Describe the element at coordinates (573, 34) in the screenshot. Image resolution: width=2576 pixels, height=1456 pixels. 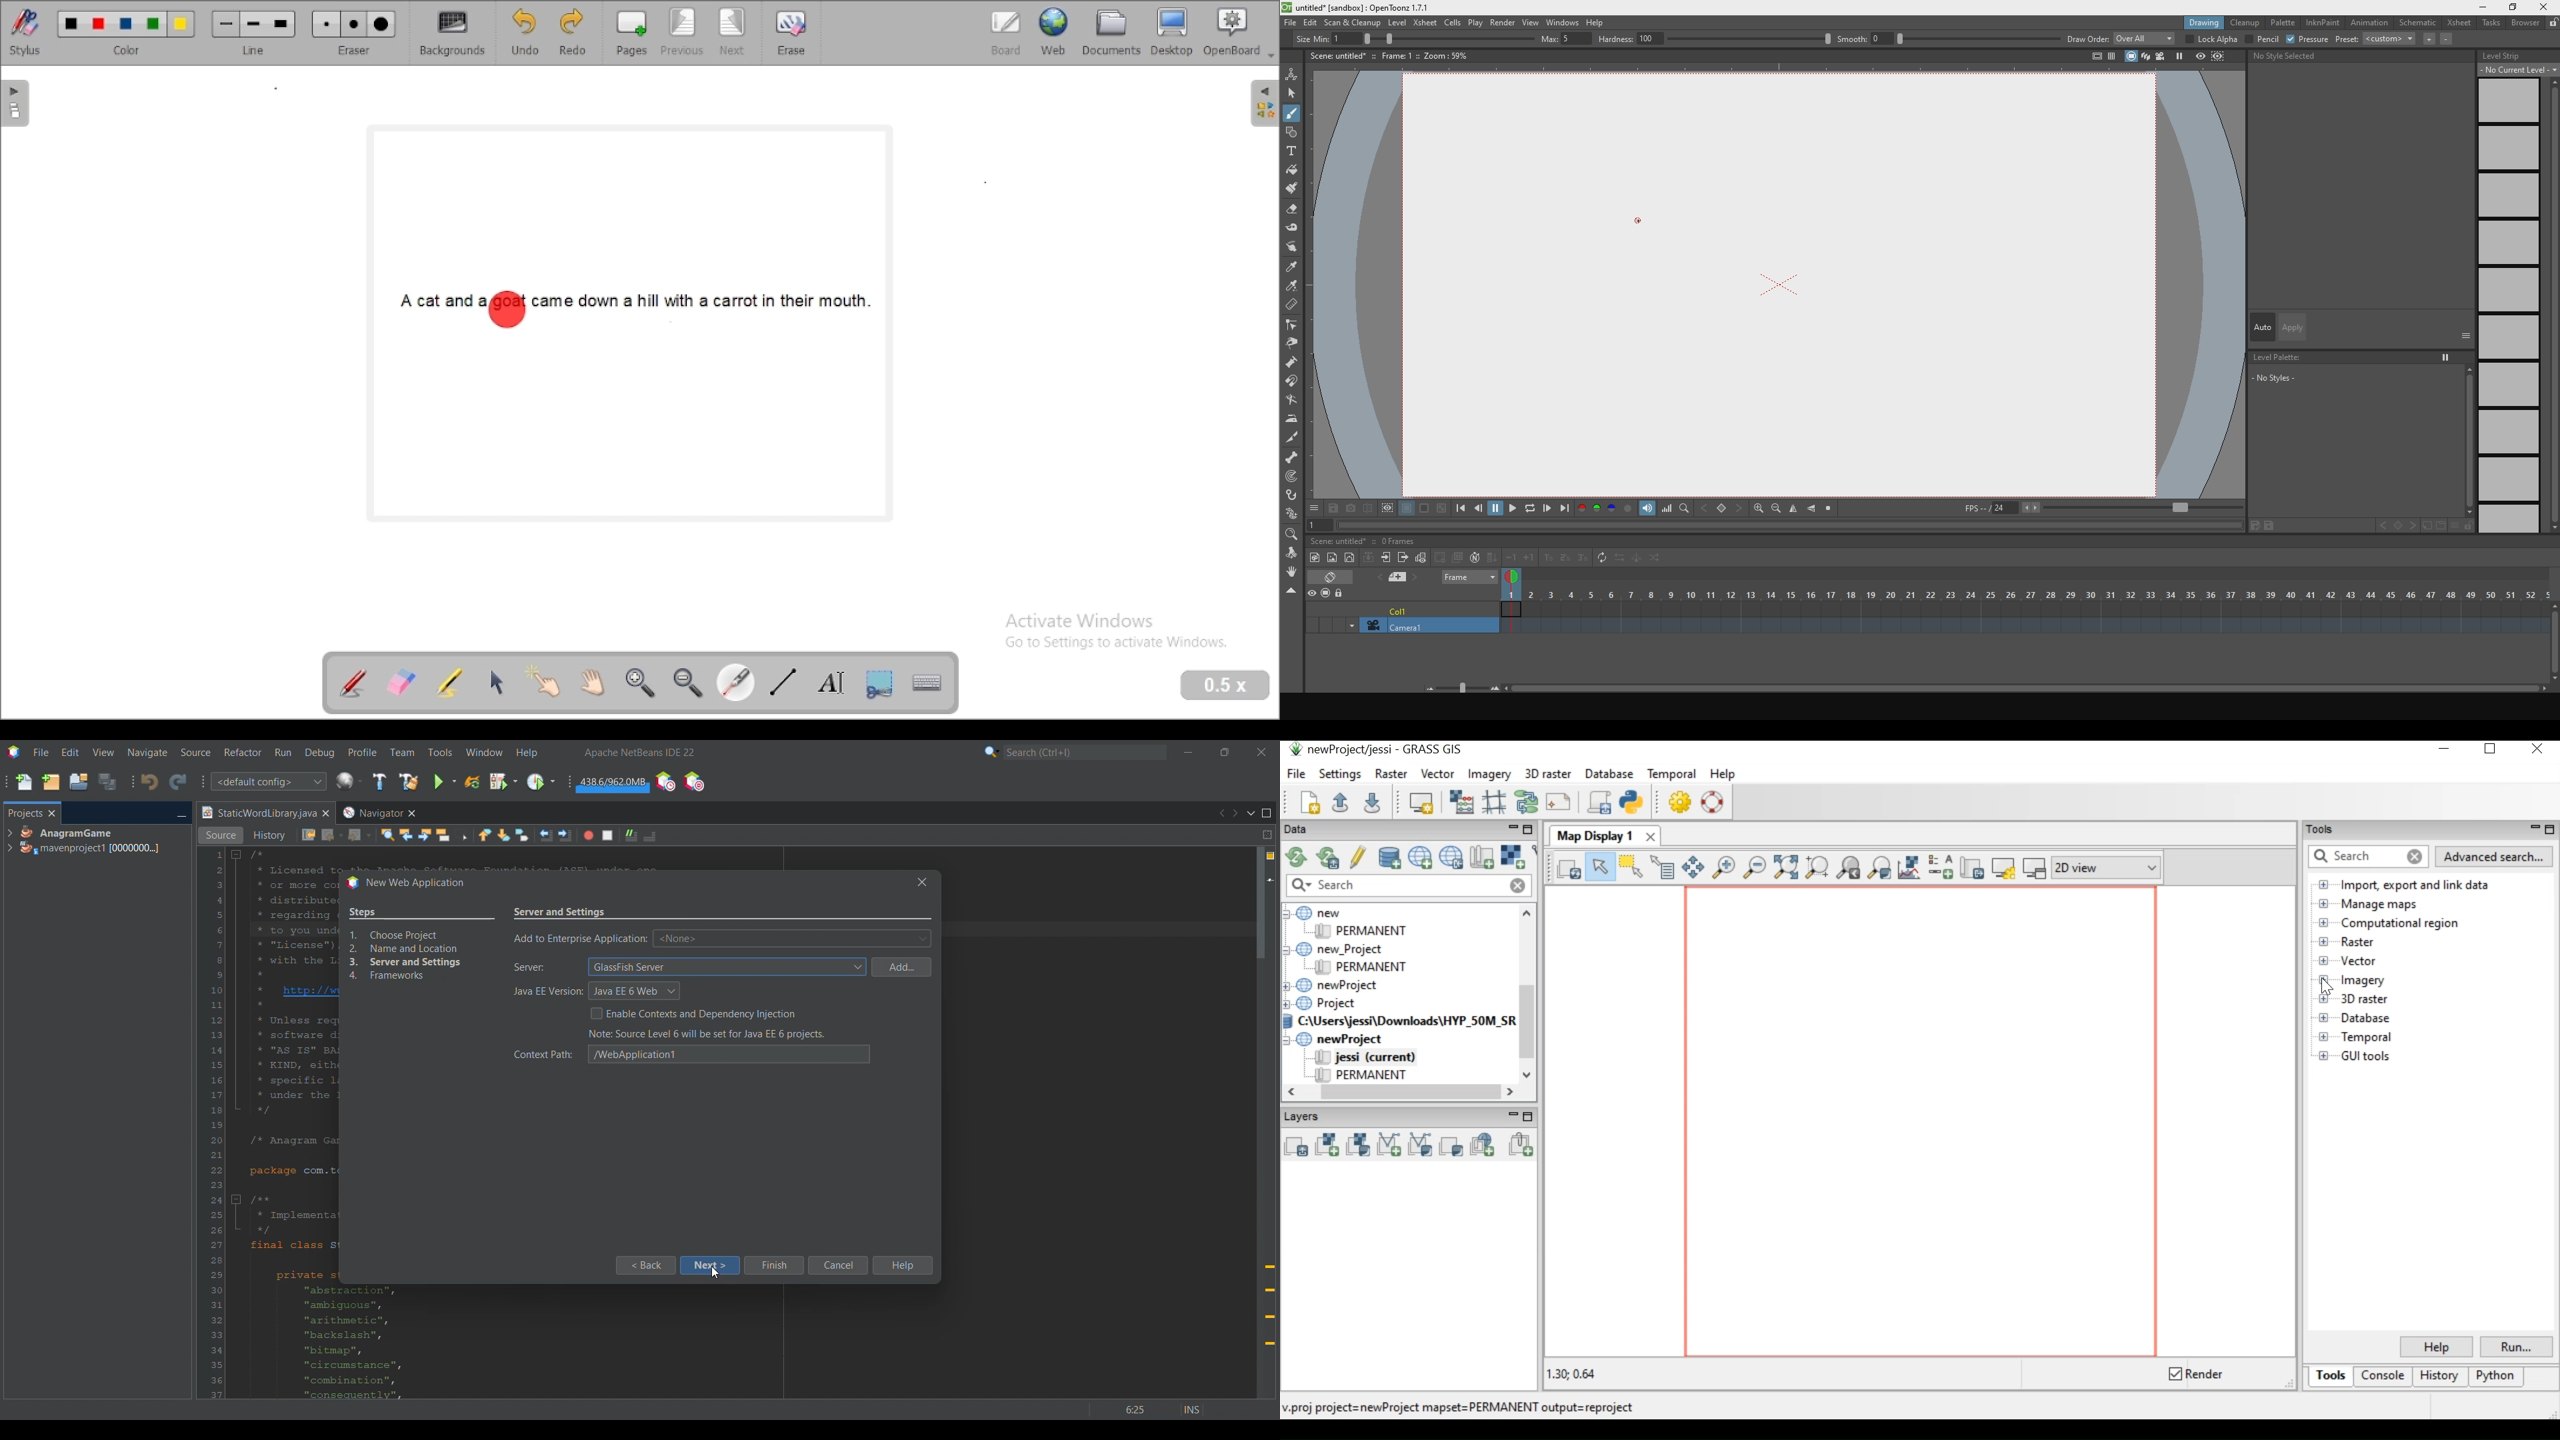
I see `redo` at that location.